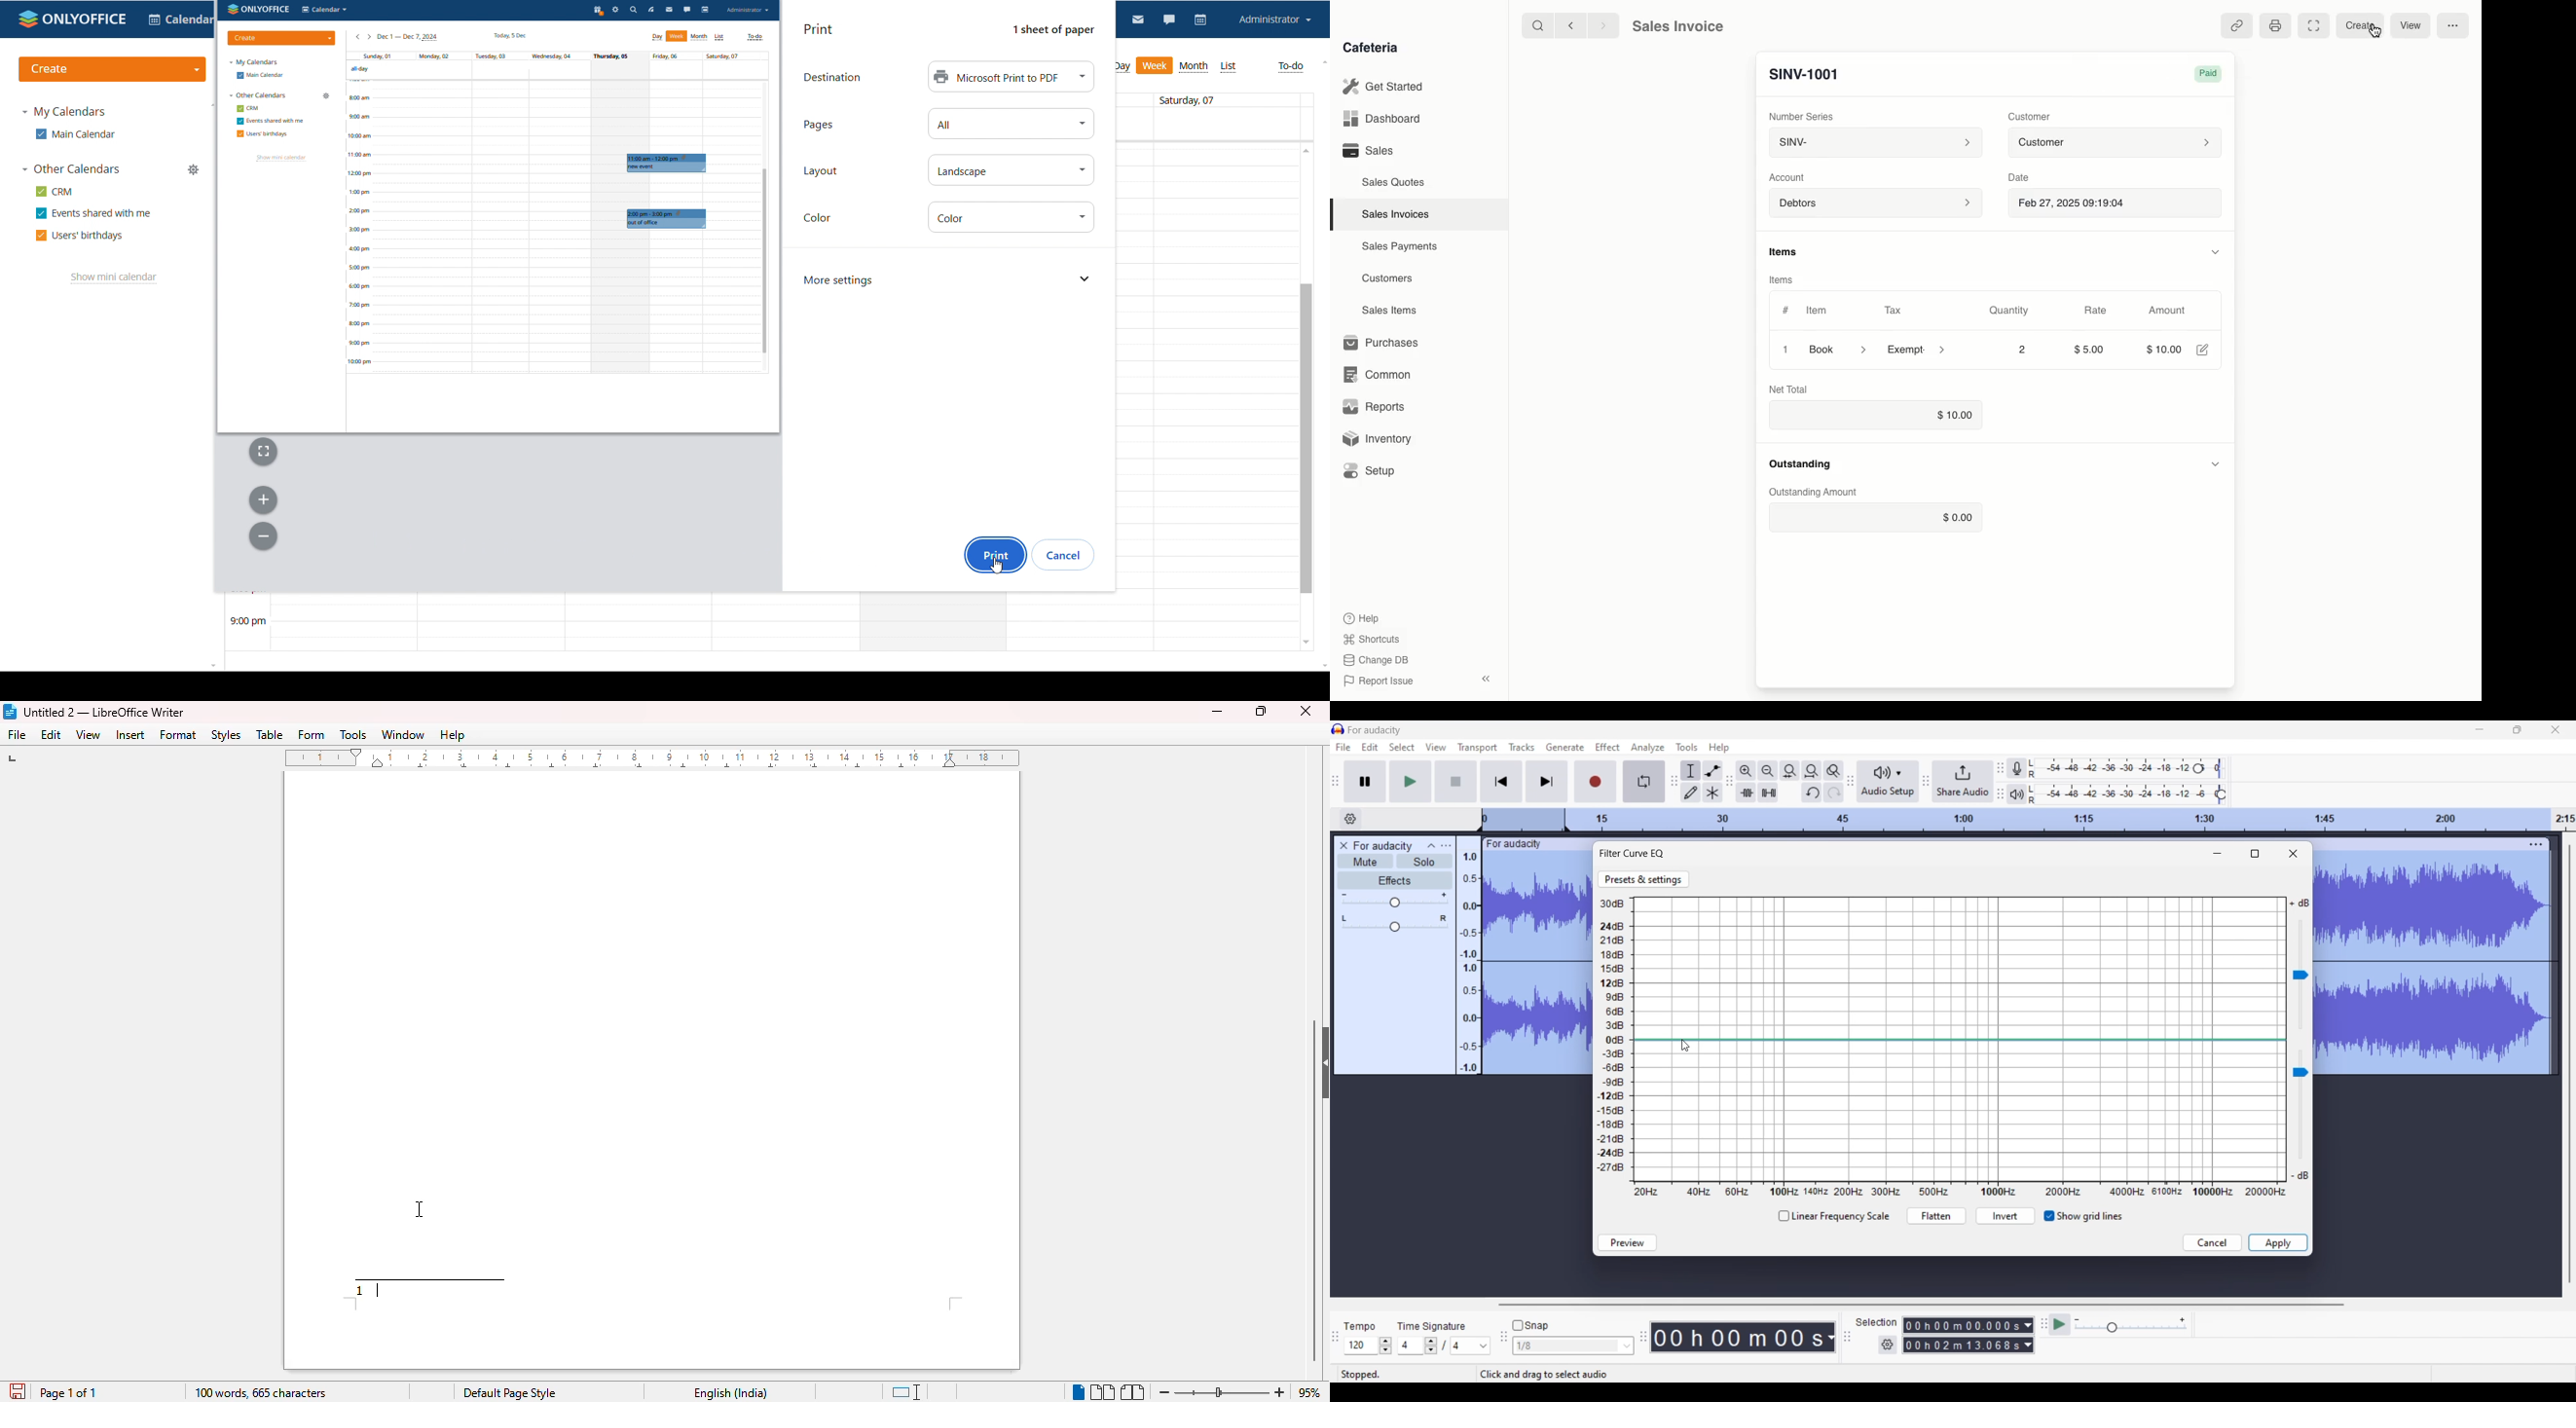 The width and height of the screenshot is (2576, 1428). I want to click on Minimize, so click(2218, 854).